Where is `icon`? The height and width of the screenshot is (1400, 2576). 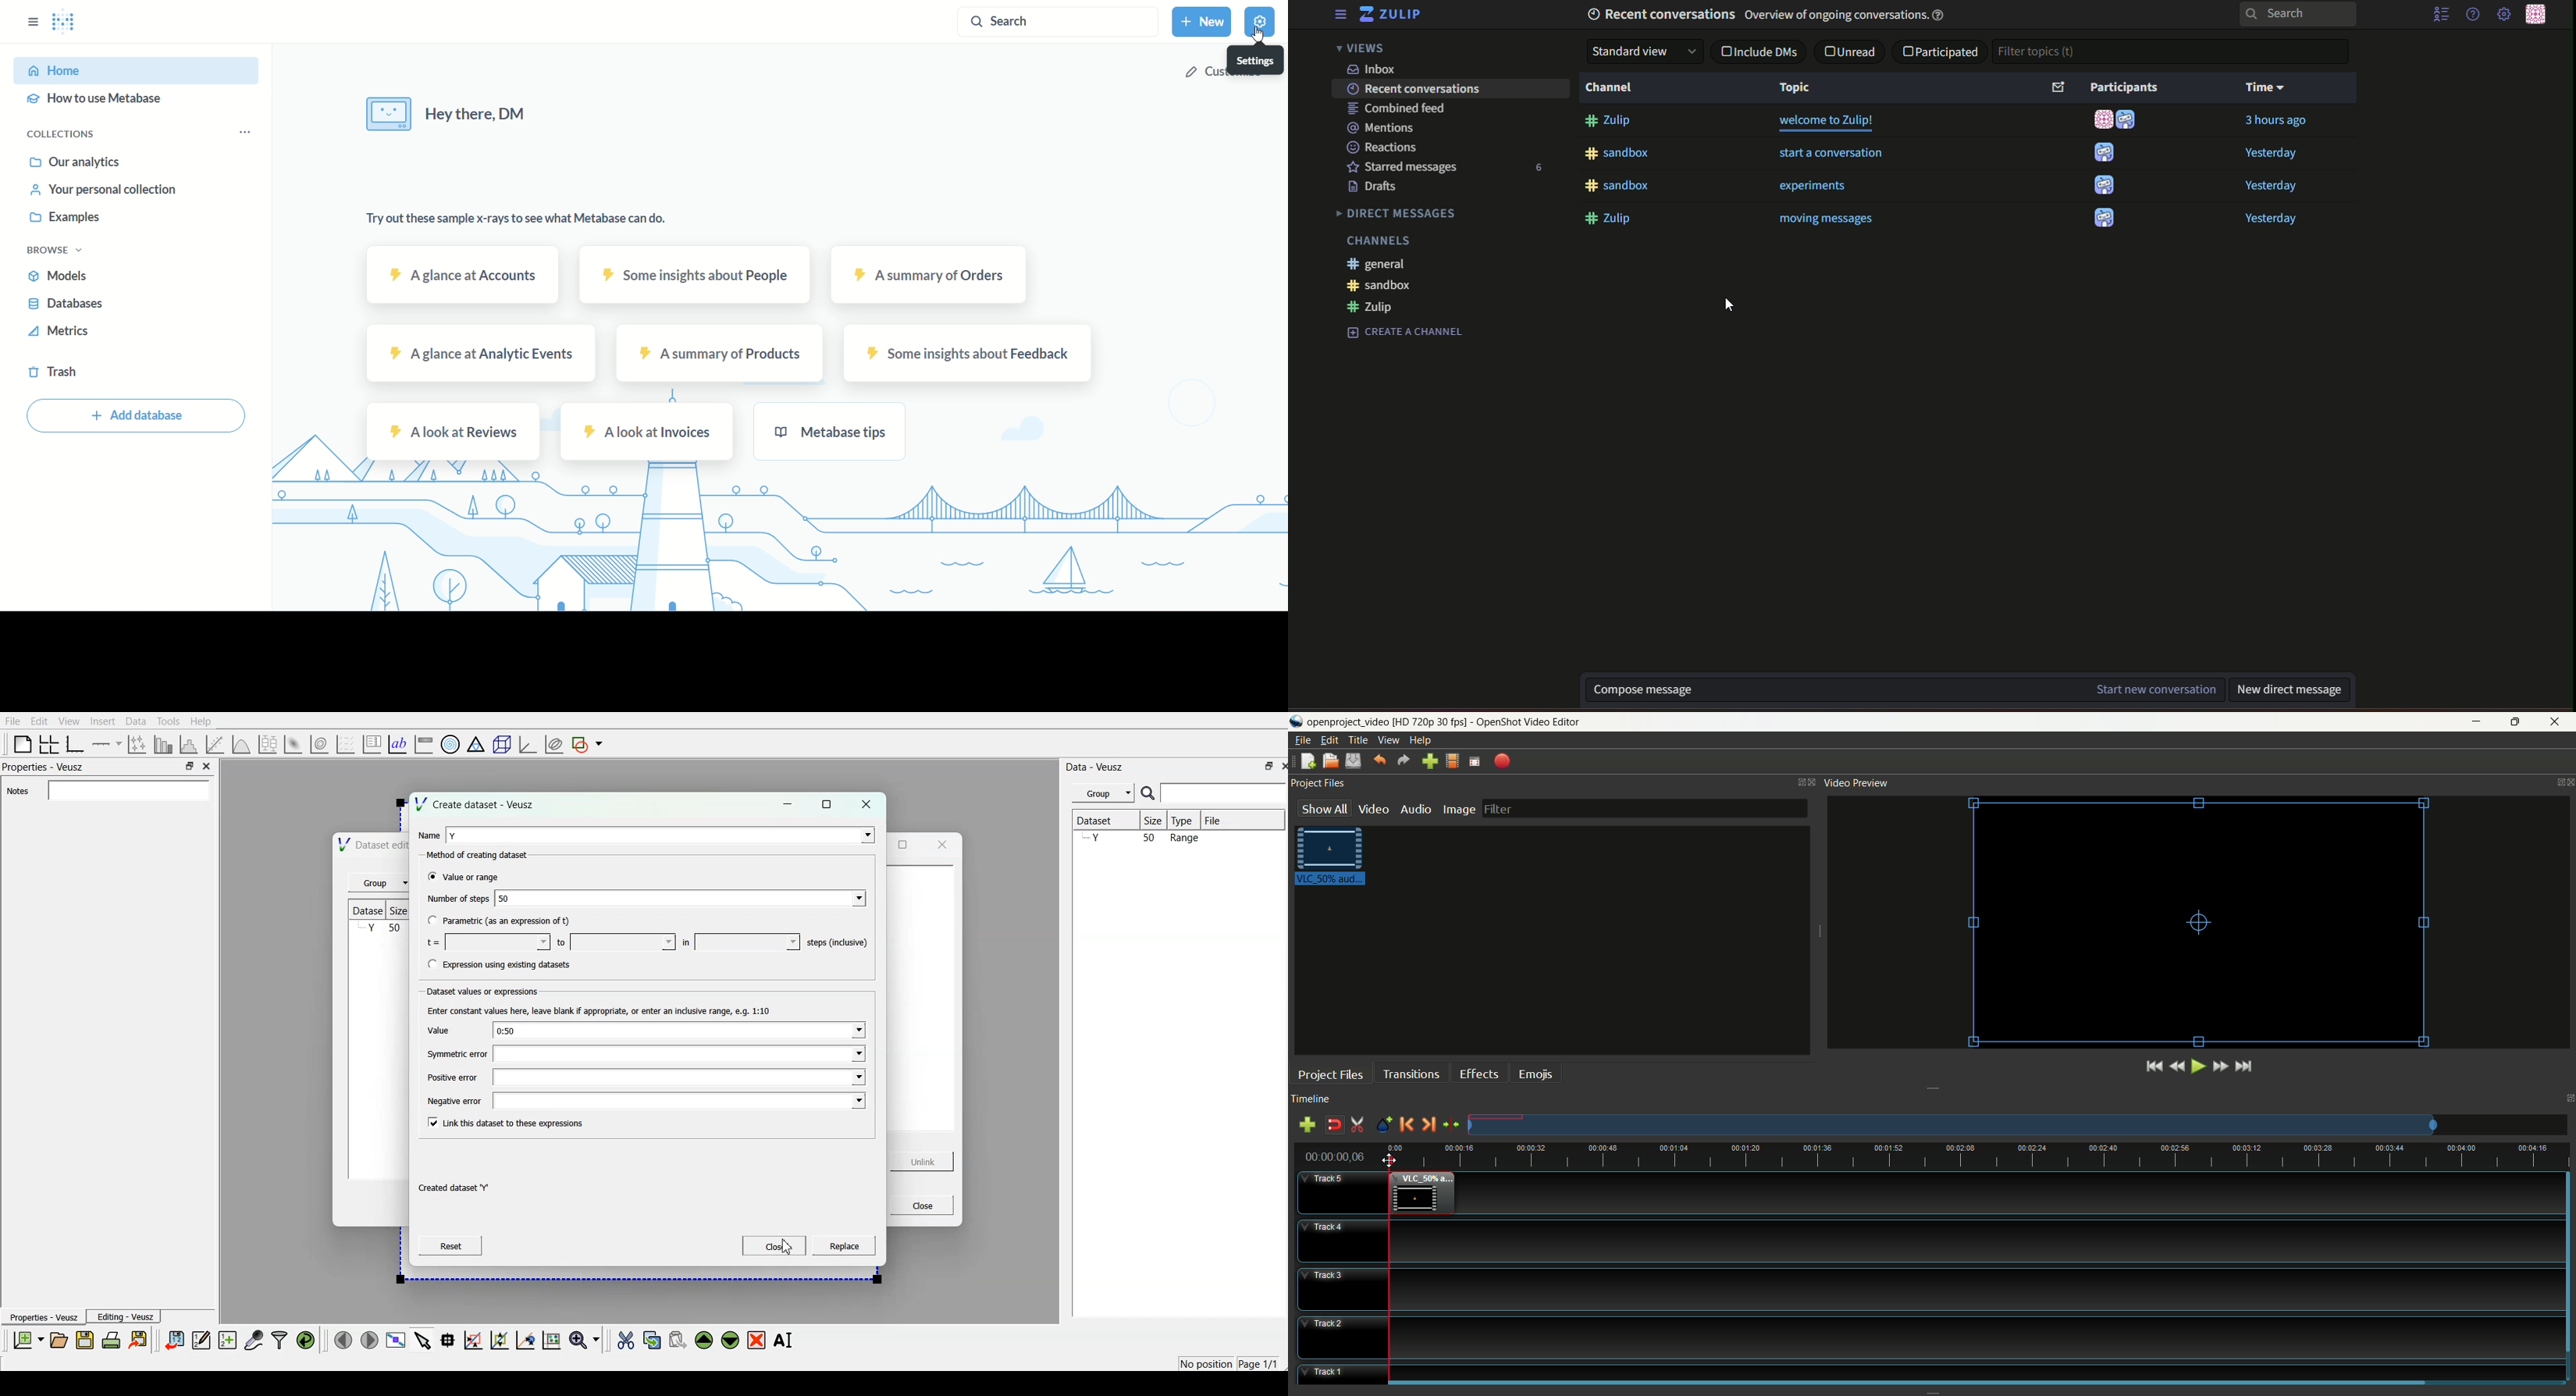 icon is located at coordinates (2130, 122).